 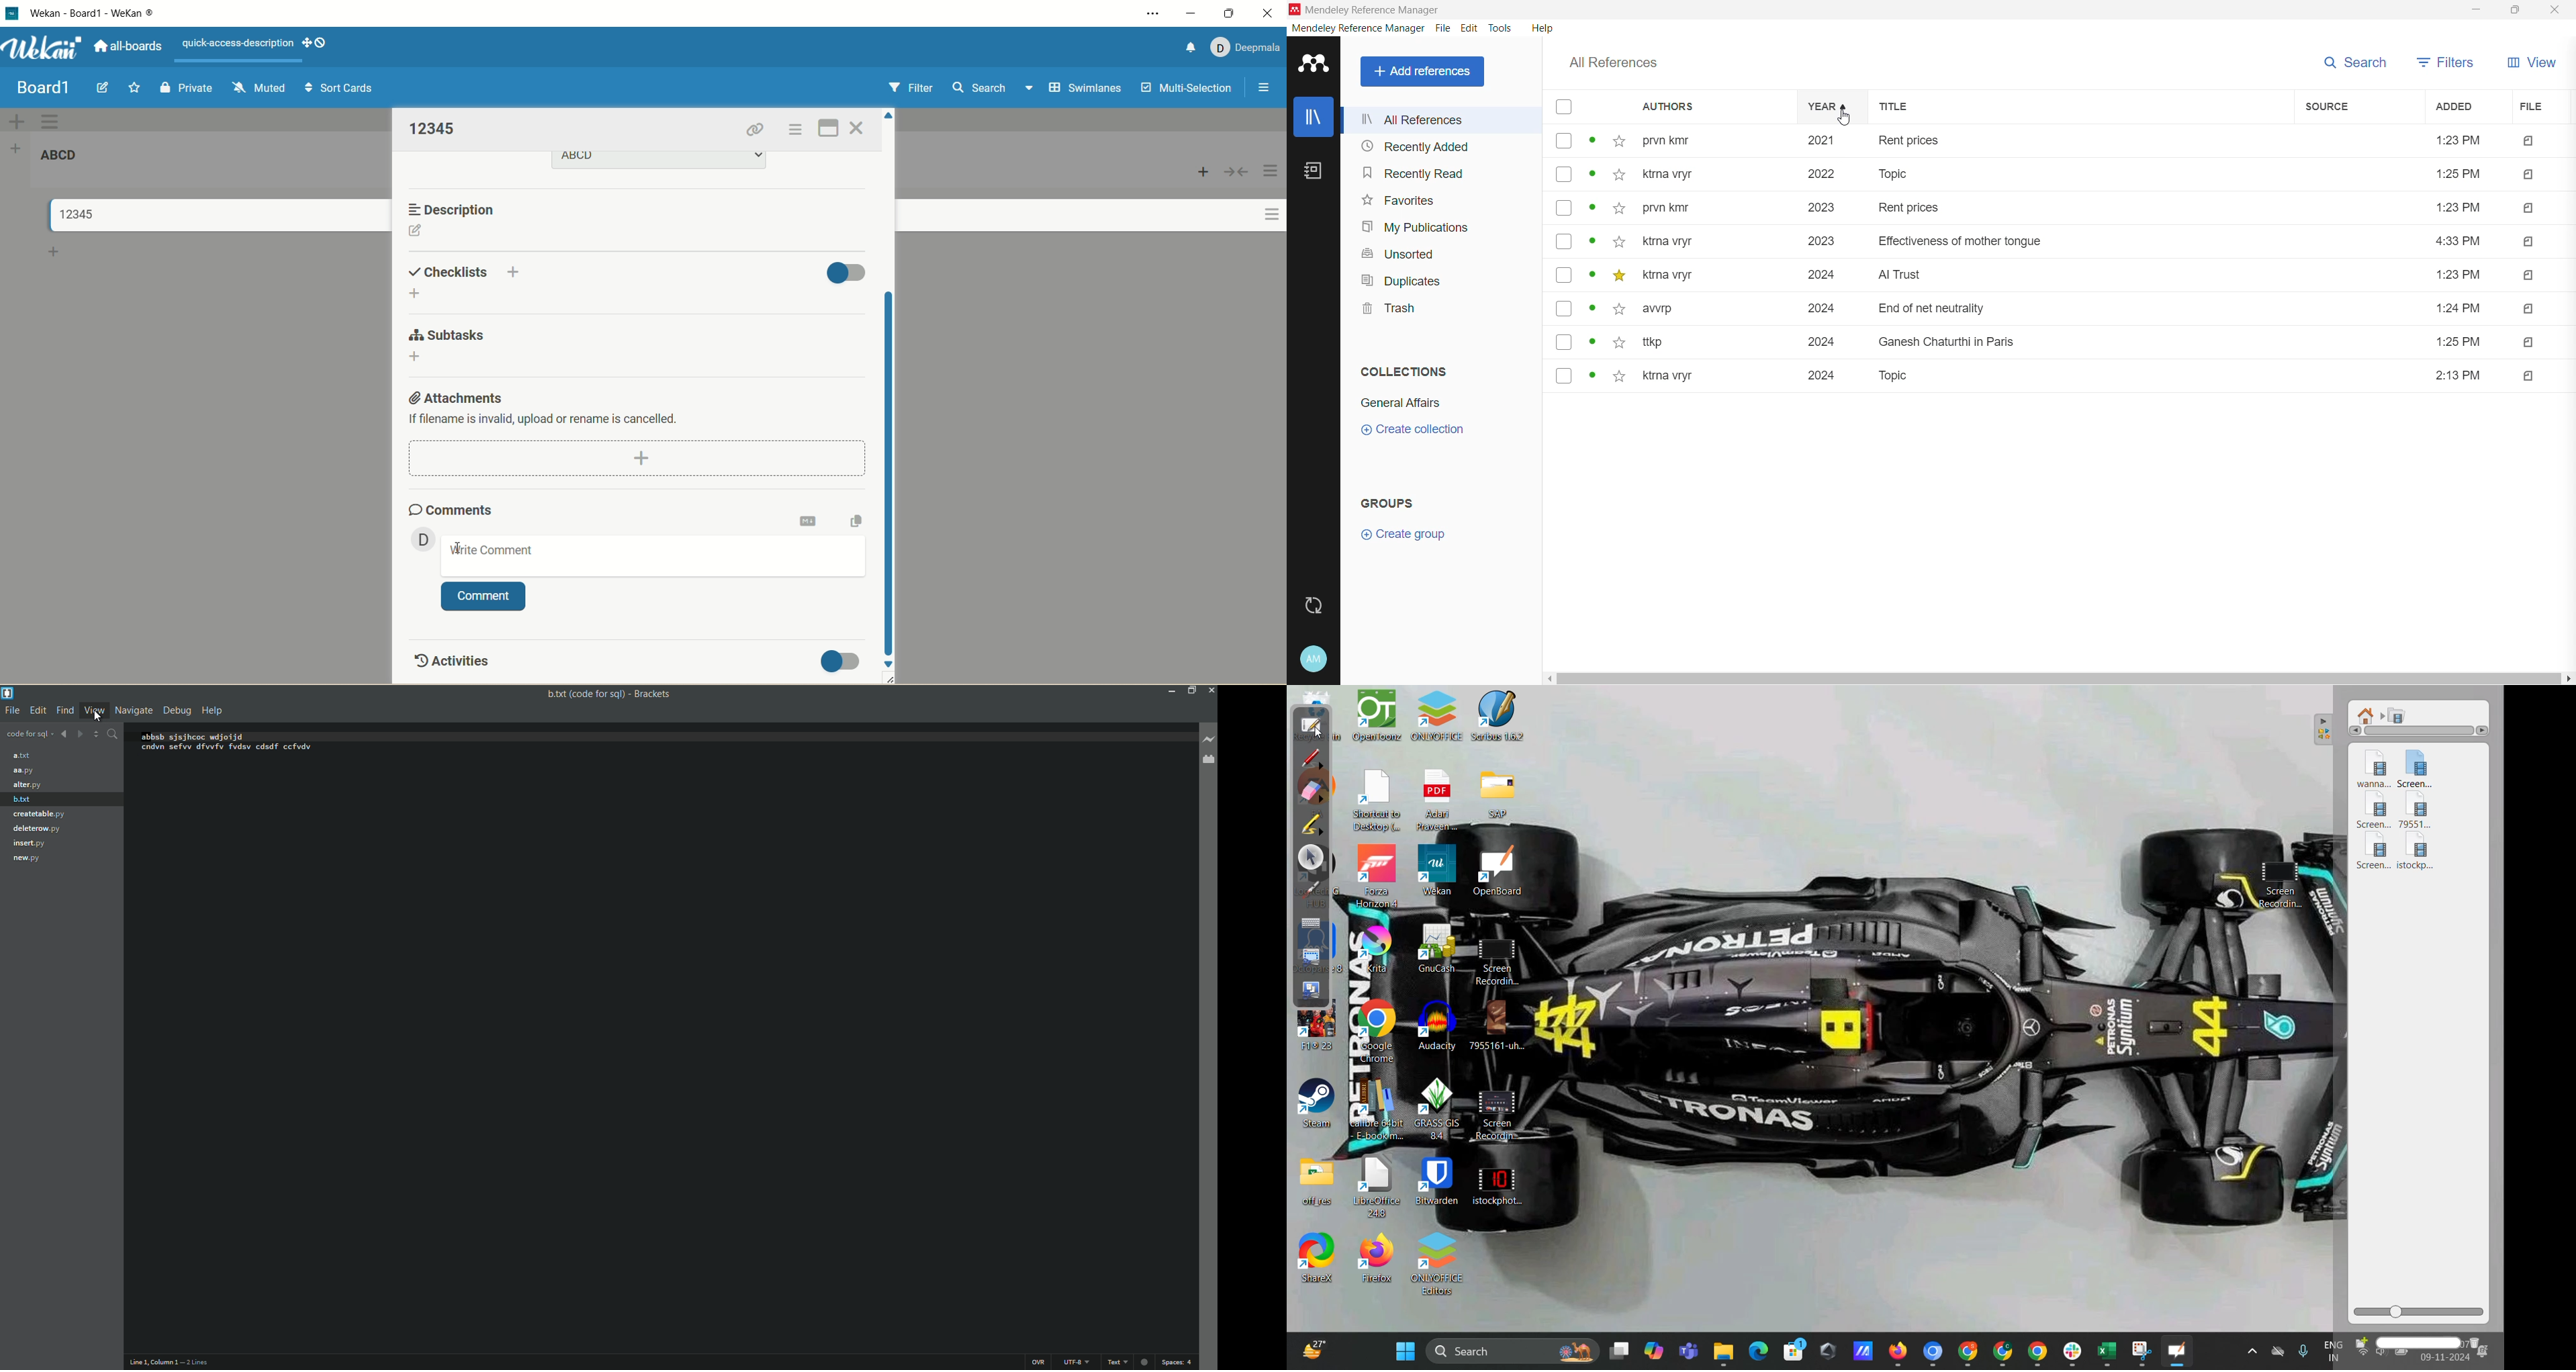 What do you see at coordinates (1592, 173) in the screenshot?
I see `unread` at bounding box center [1592, 173].